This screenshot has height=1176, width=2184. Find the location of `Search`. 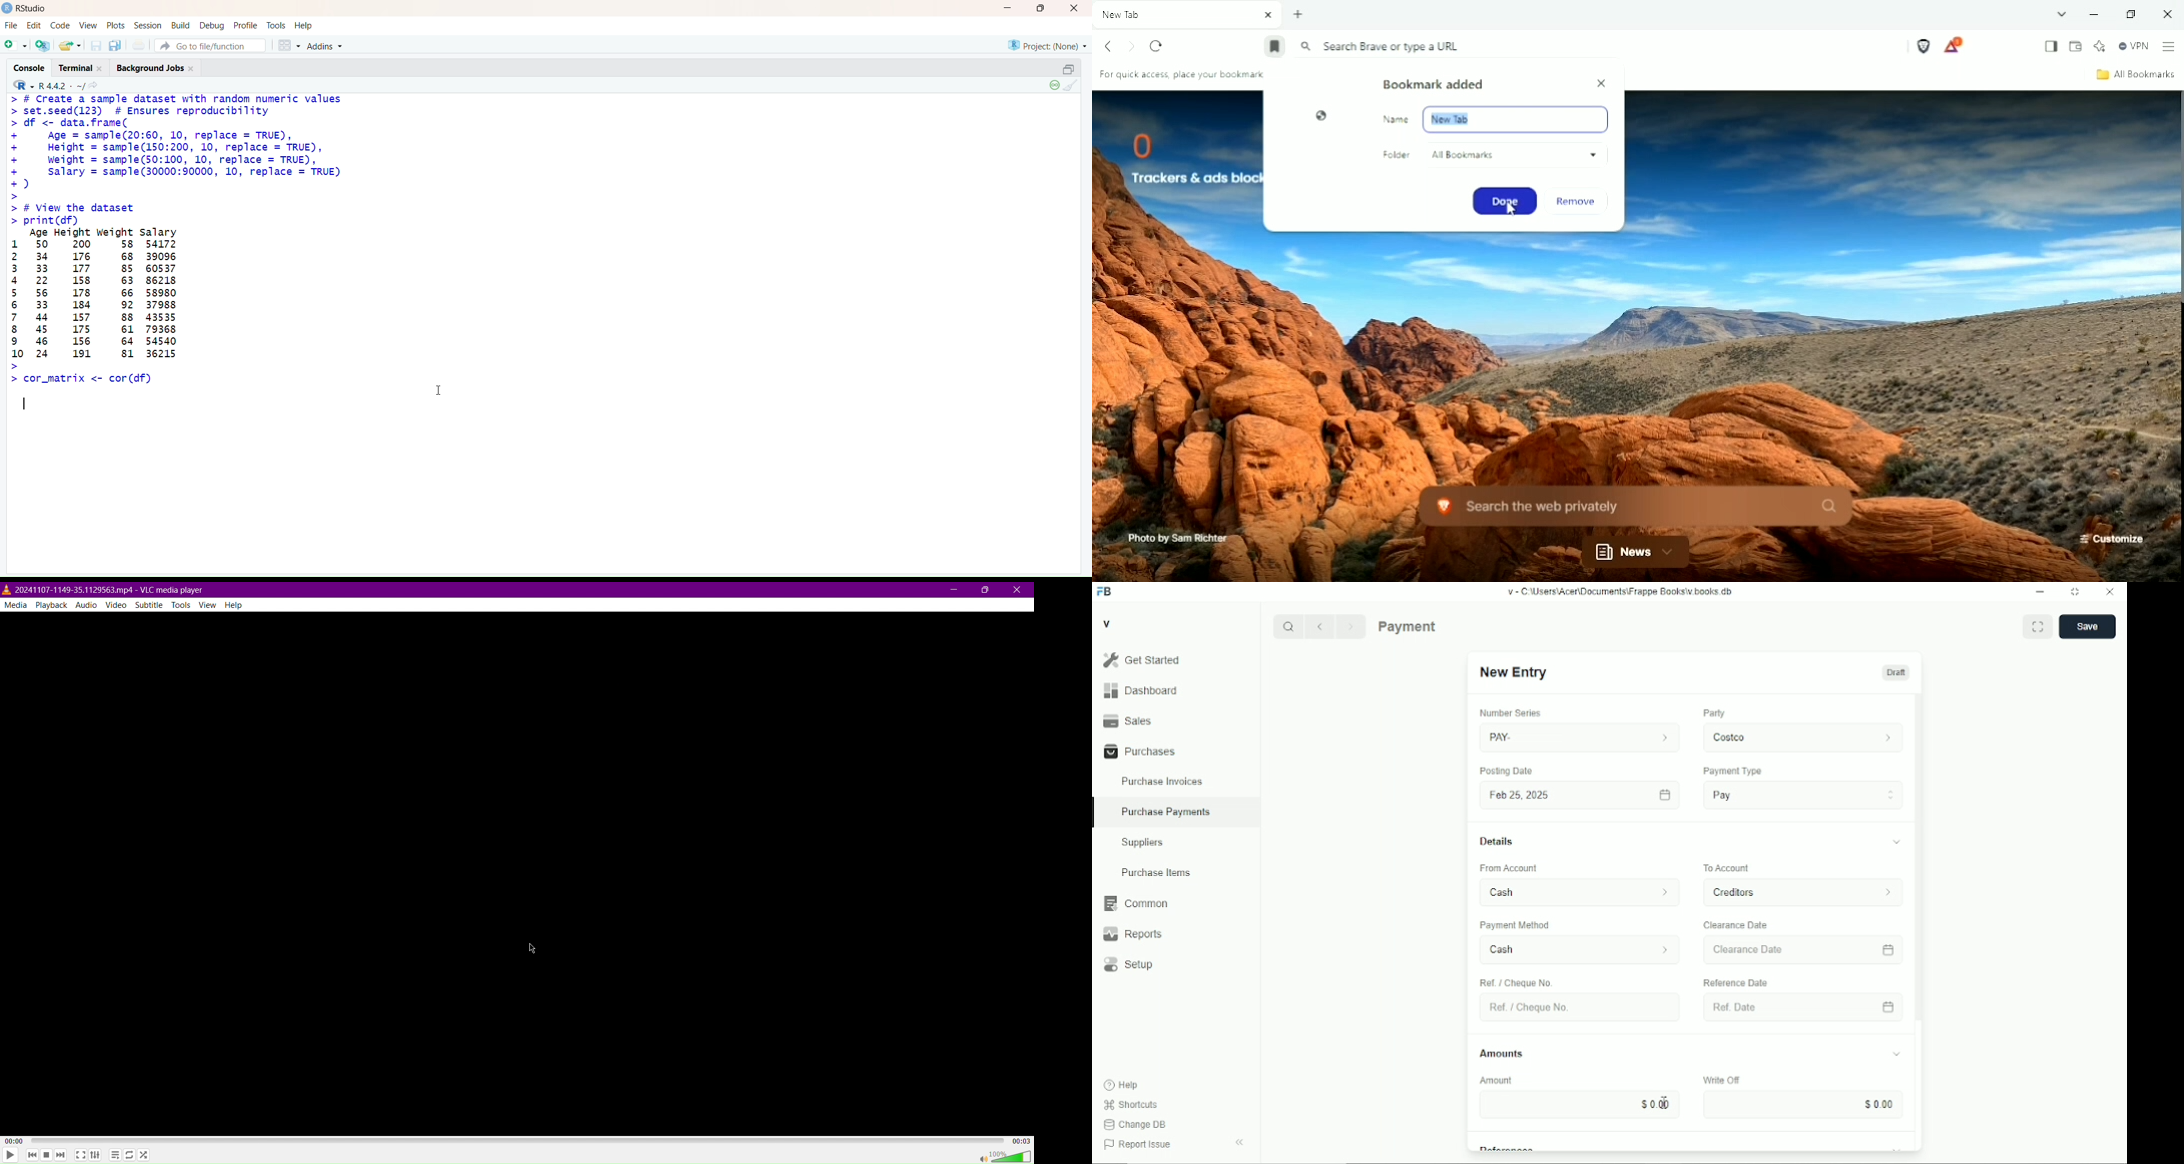

Search is located at coordinates (1288, 627).